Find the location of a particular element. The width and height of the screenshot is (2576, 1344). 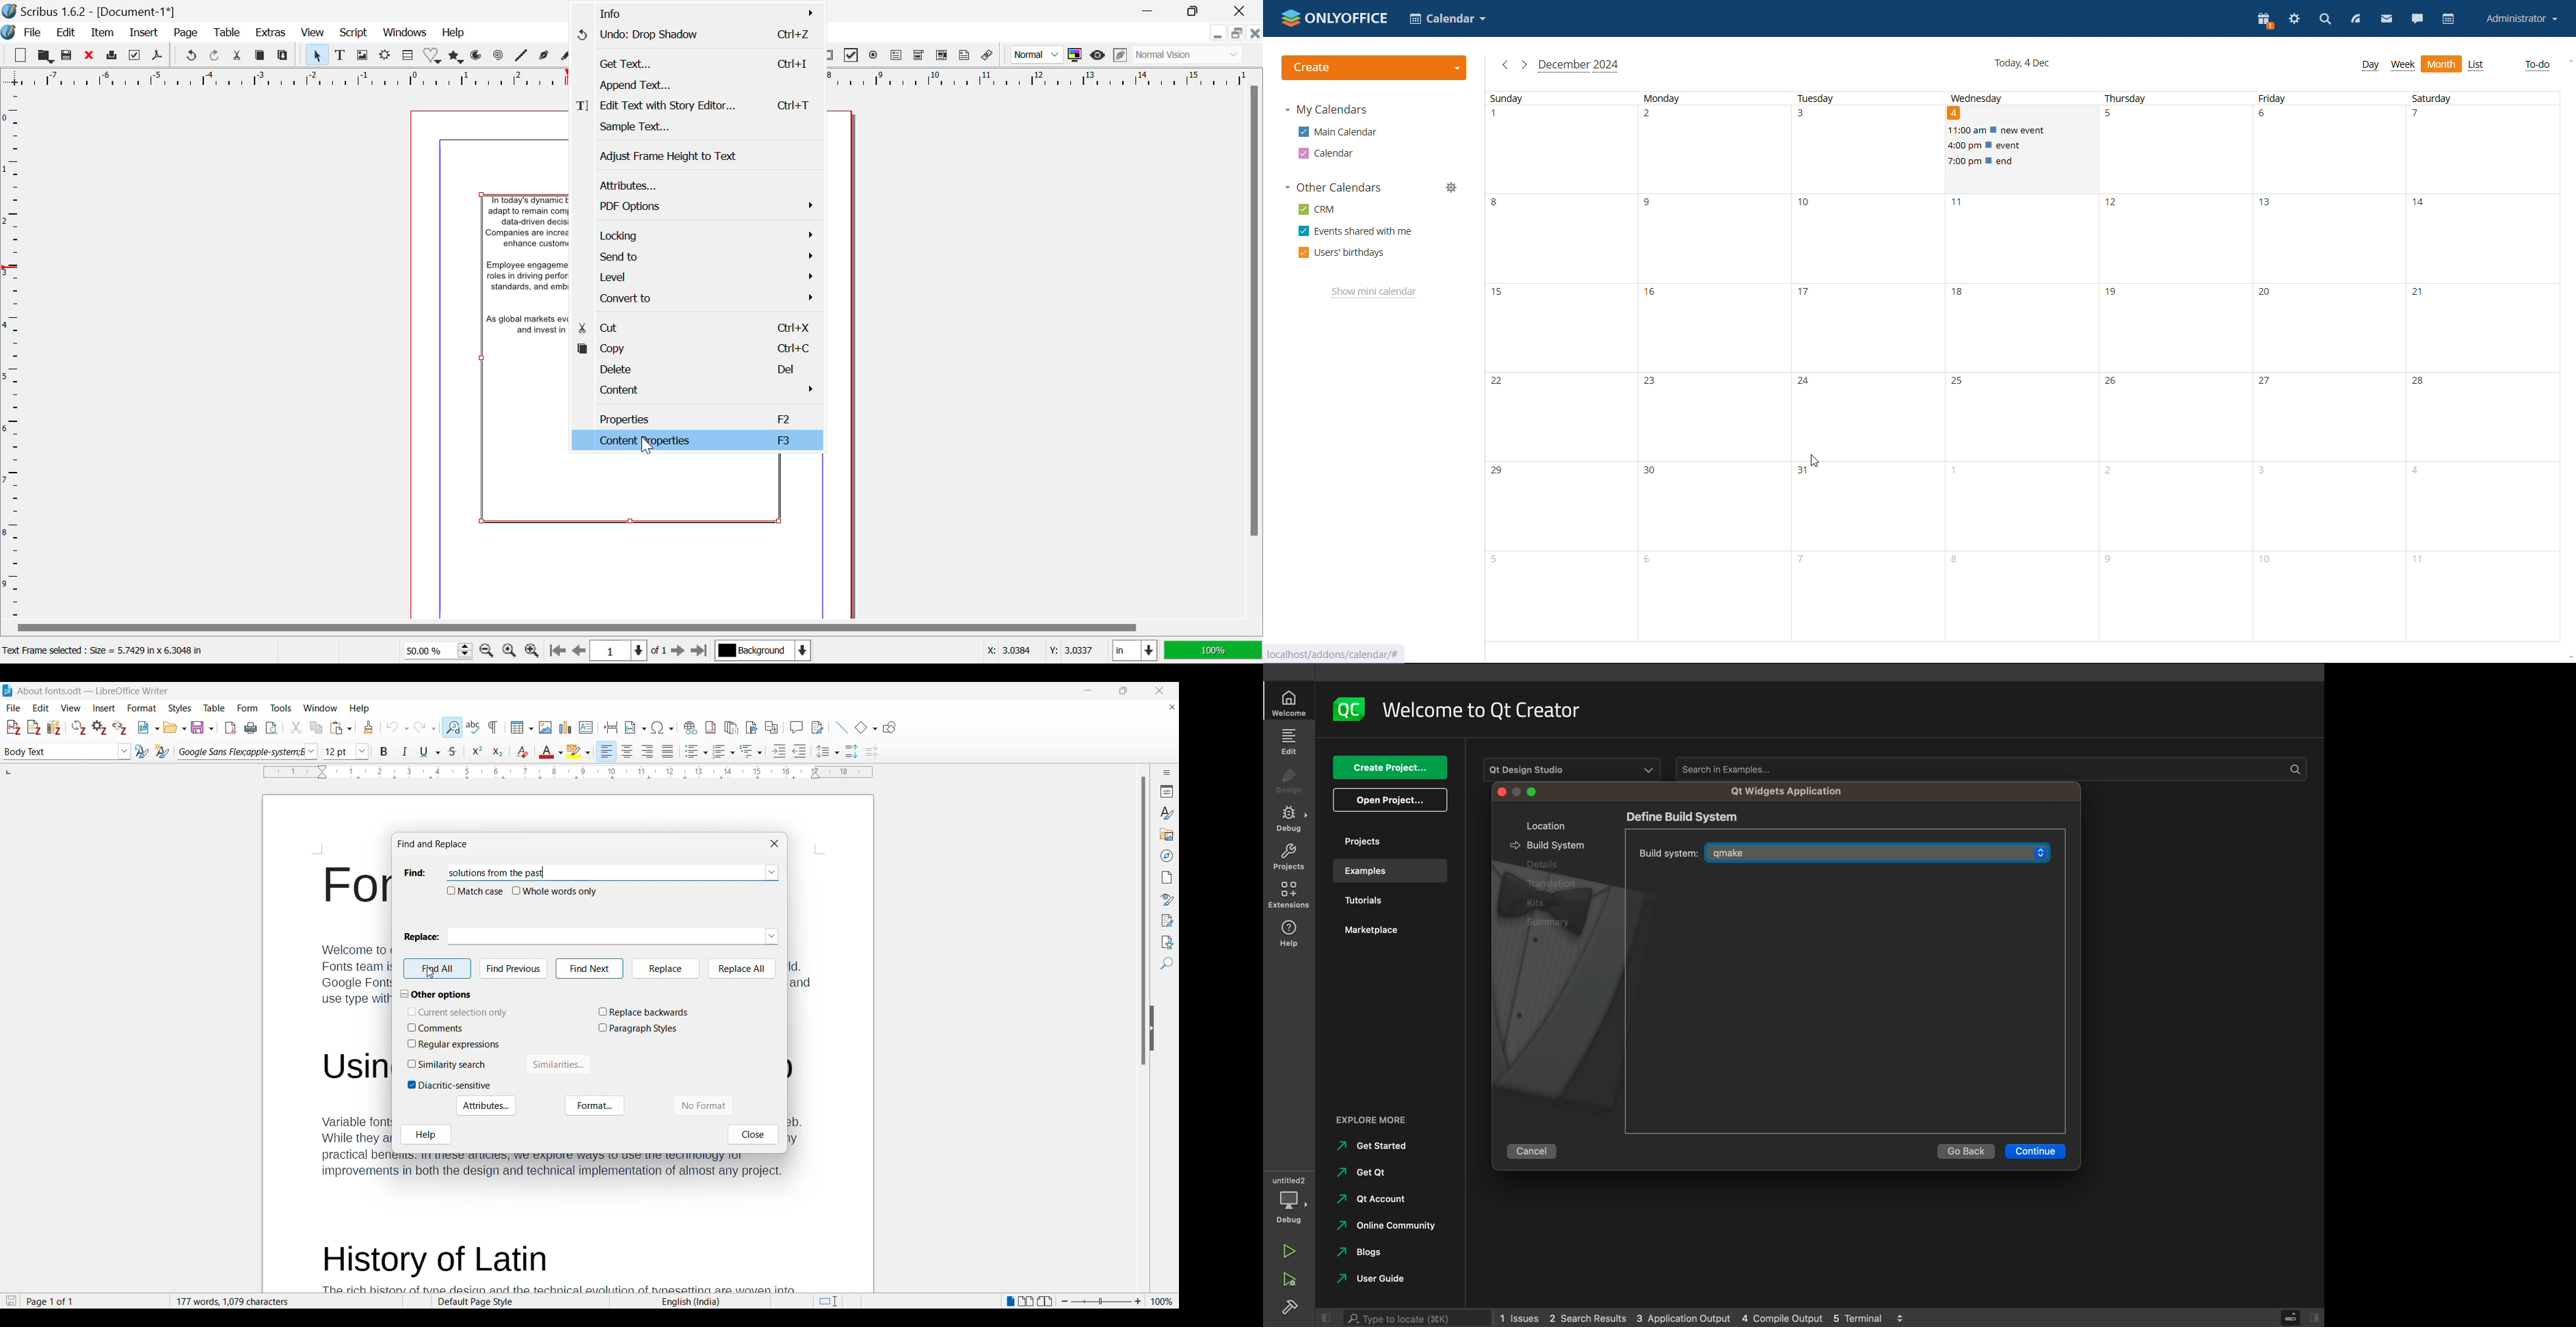

Pdf list box is located at coordinates (944, 56).